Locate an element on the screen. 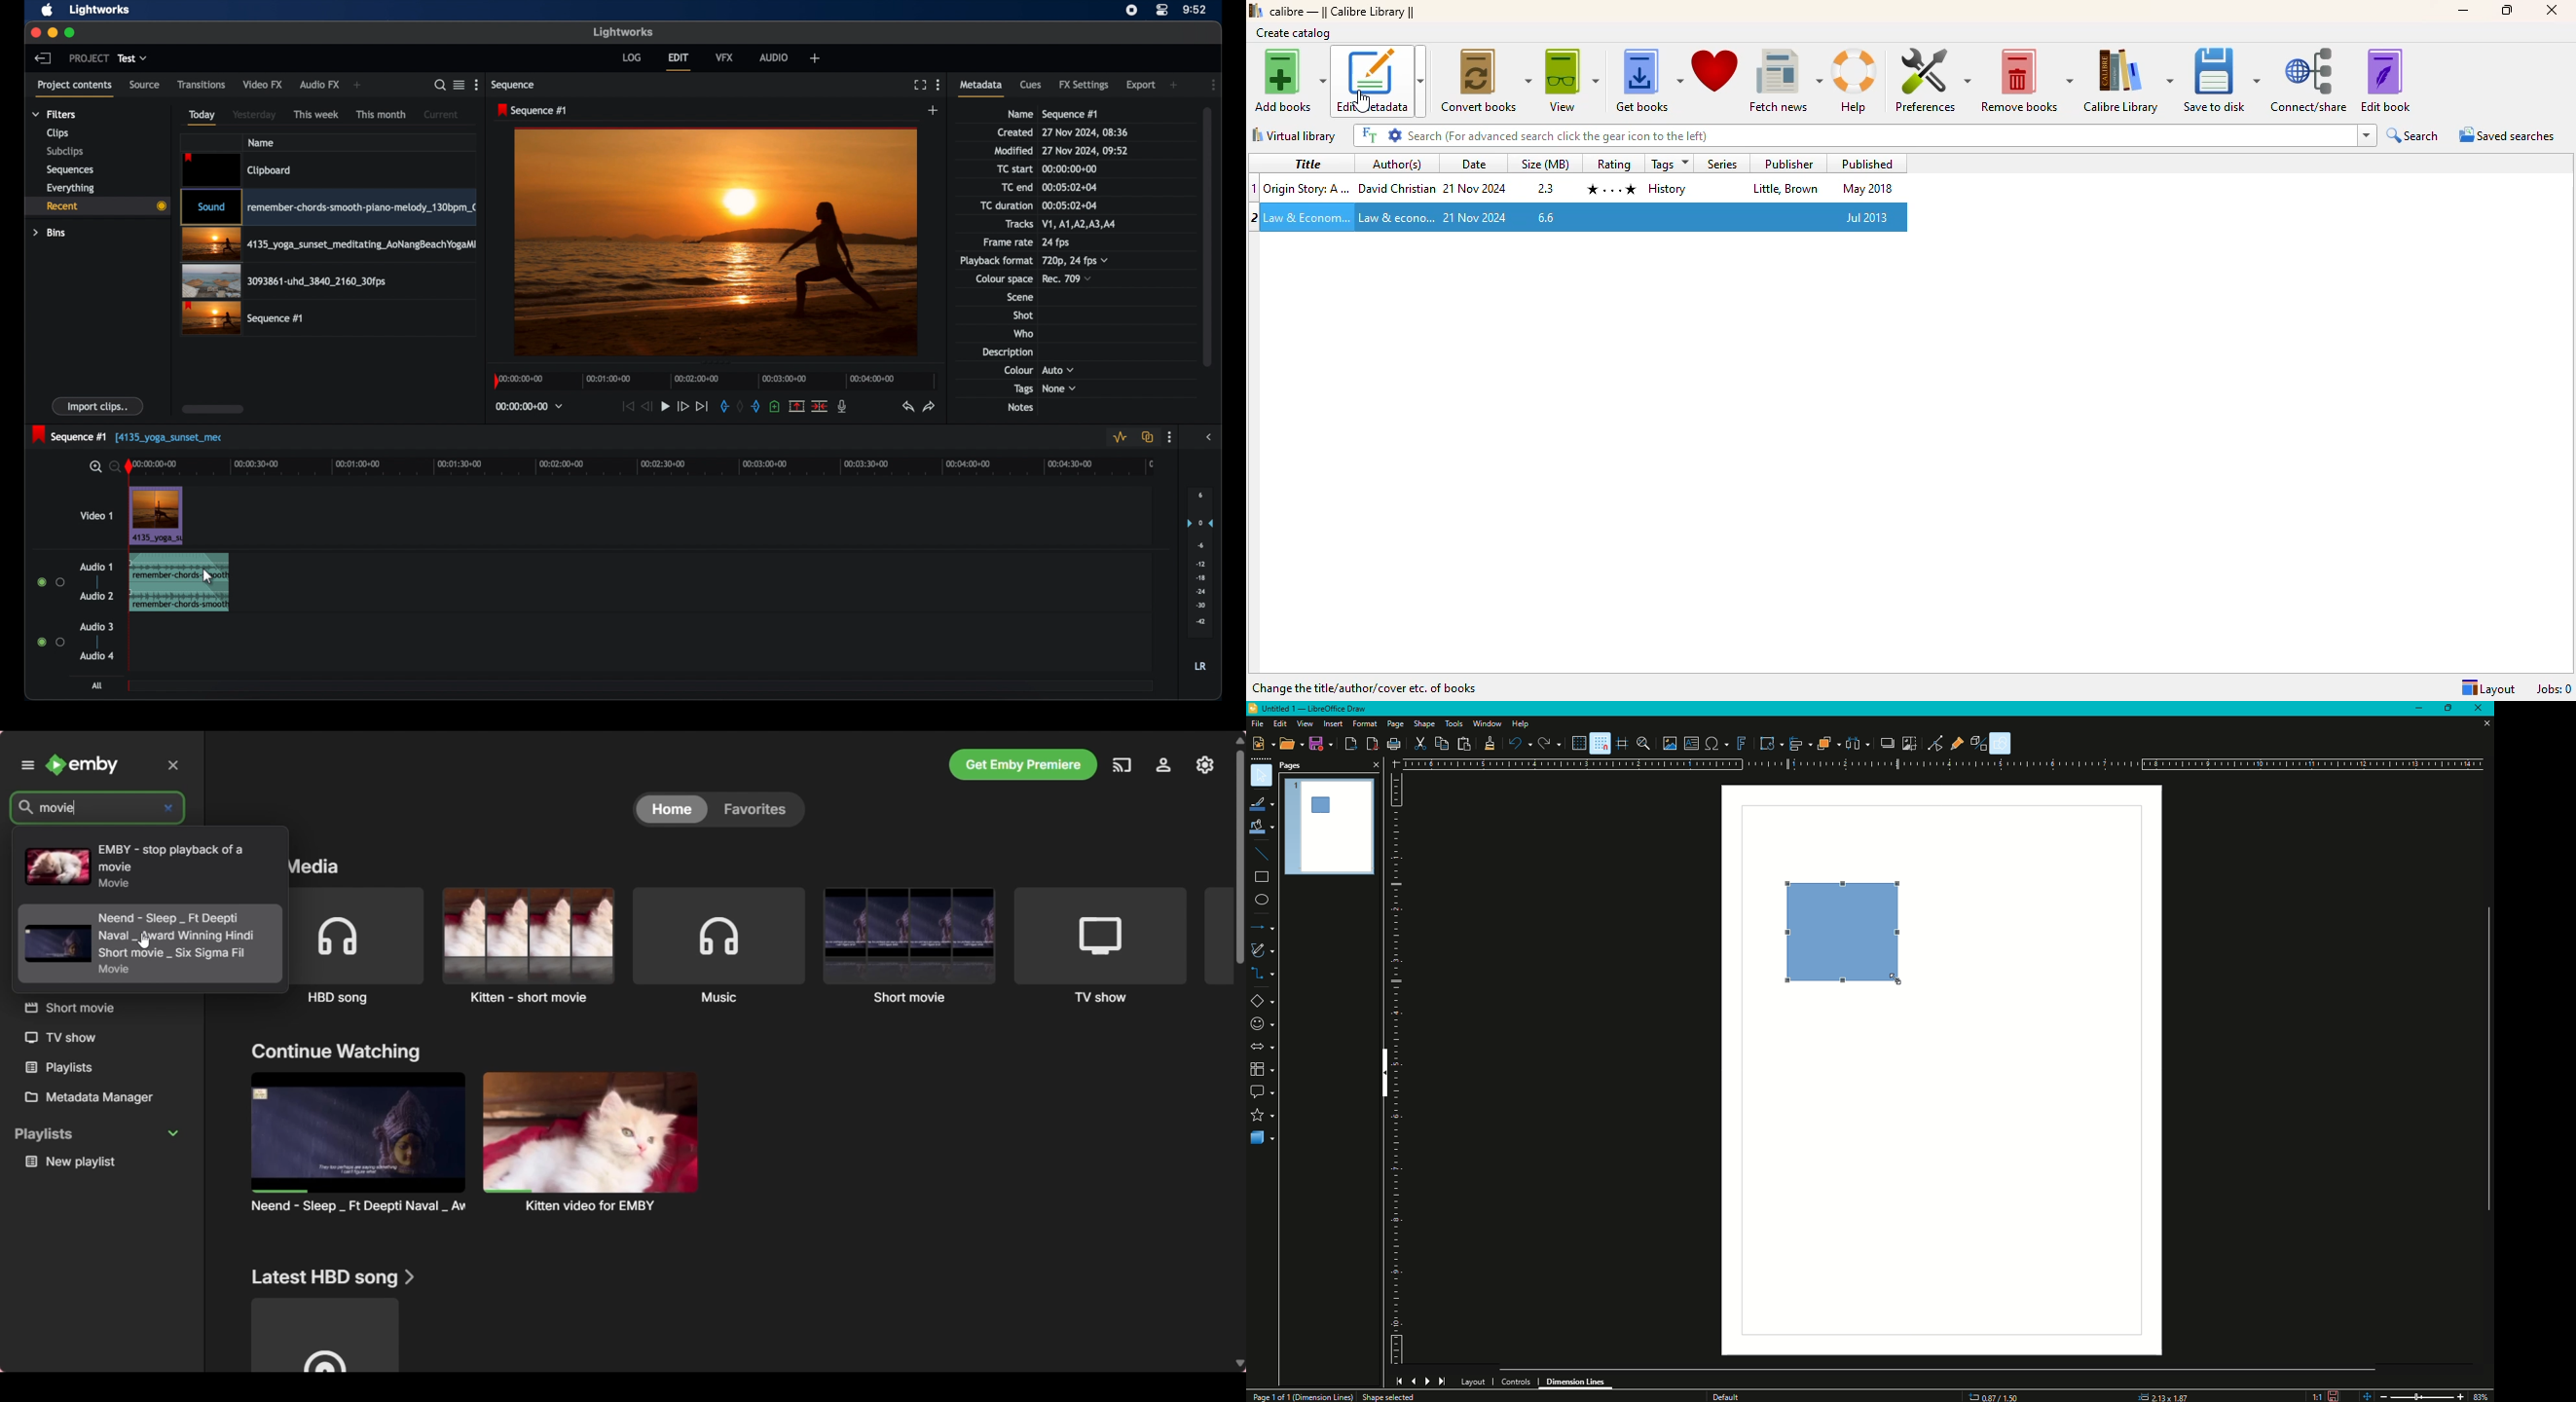 This screenshot has width=2576, height=1428. Untitled is located at coordinates (1313, 710).